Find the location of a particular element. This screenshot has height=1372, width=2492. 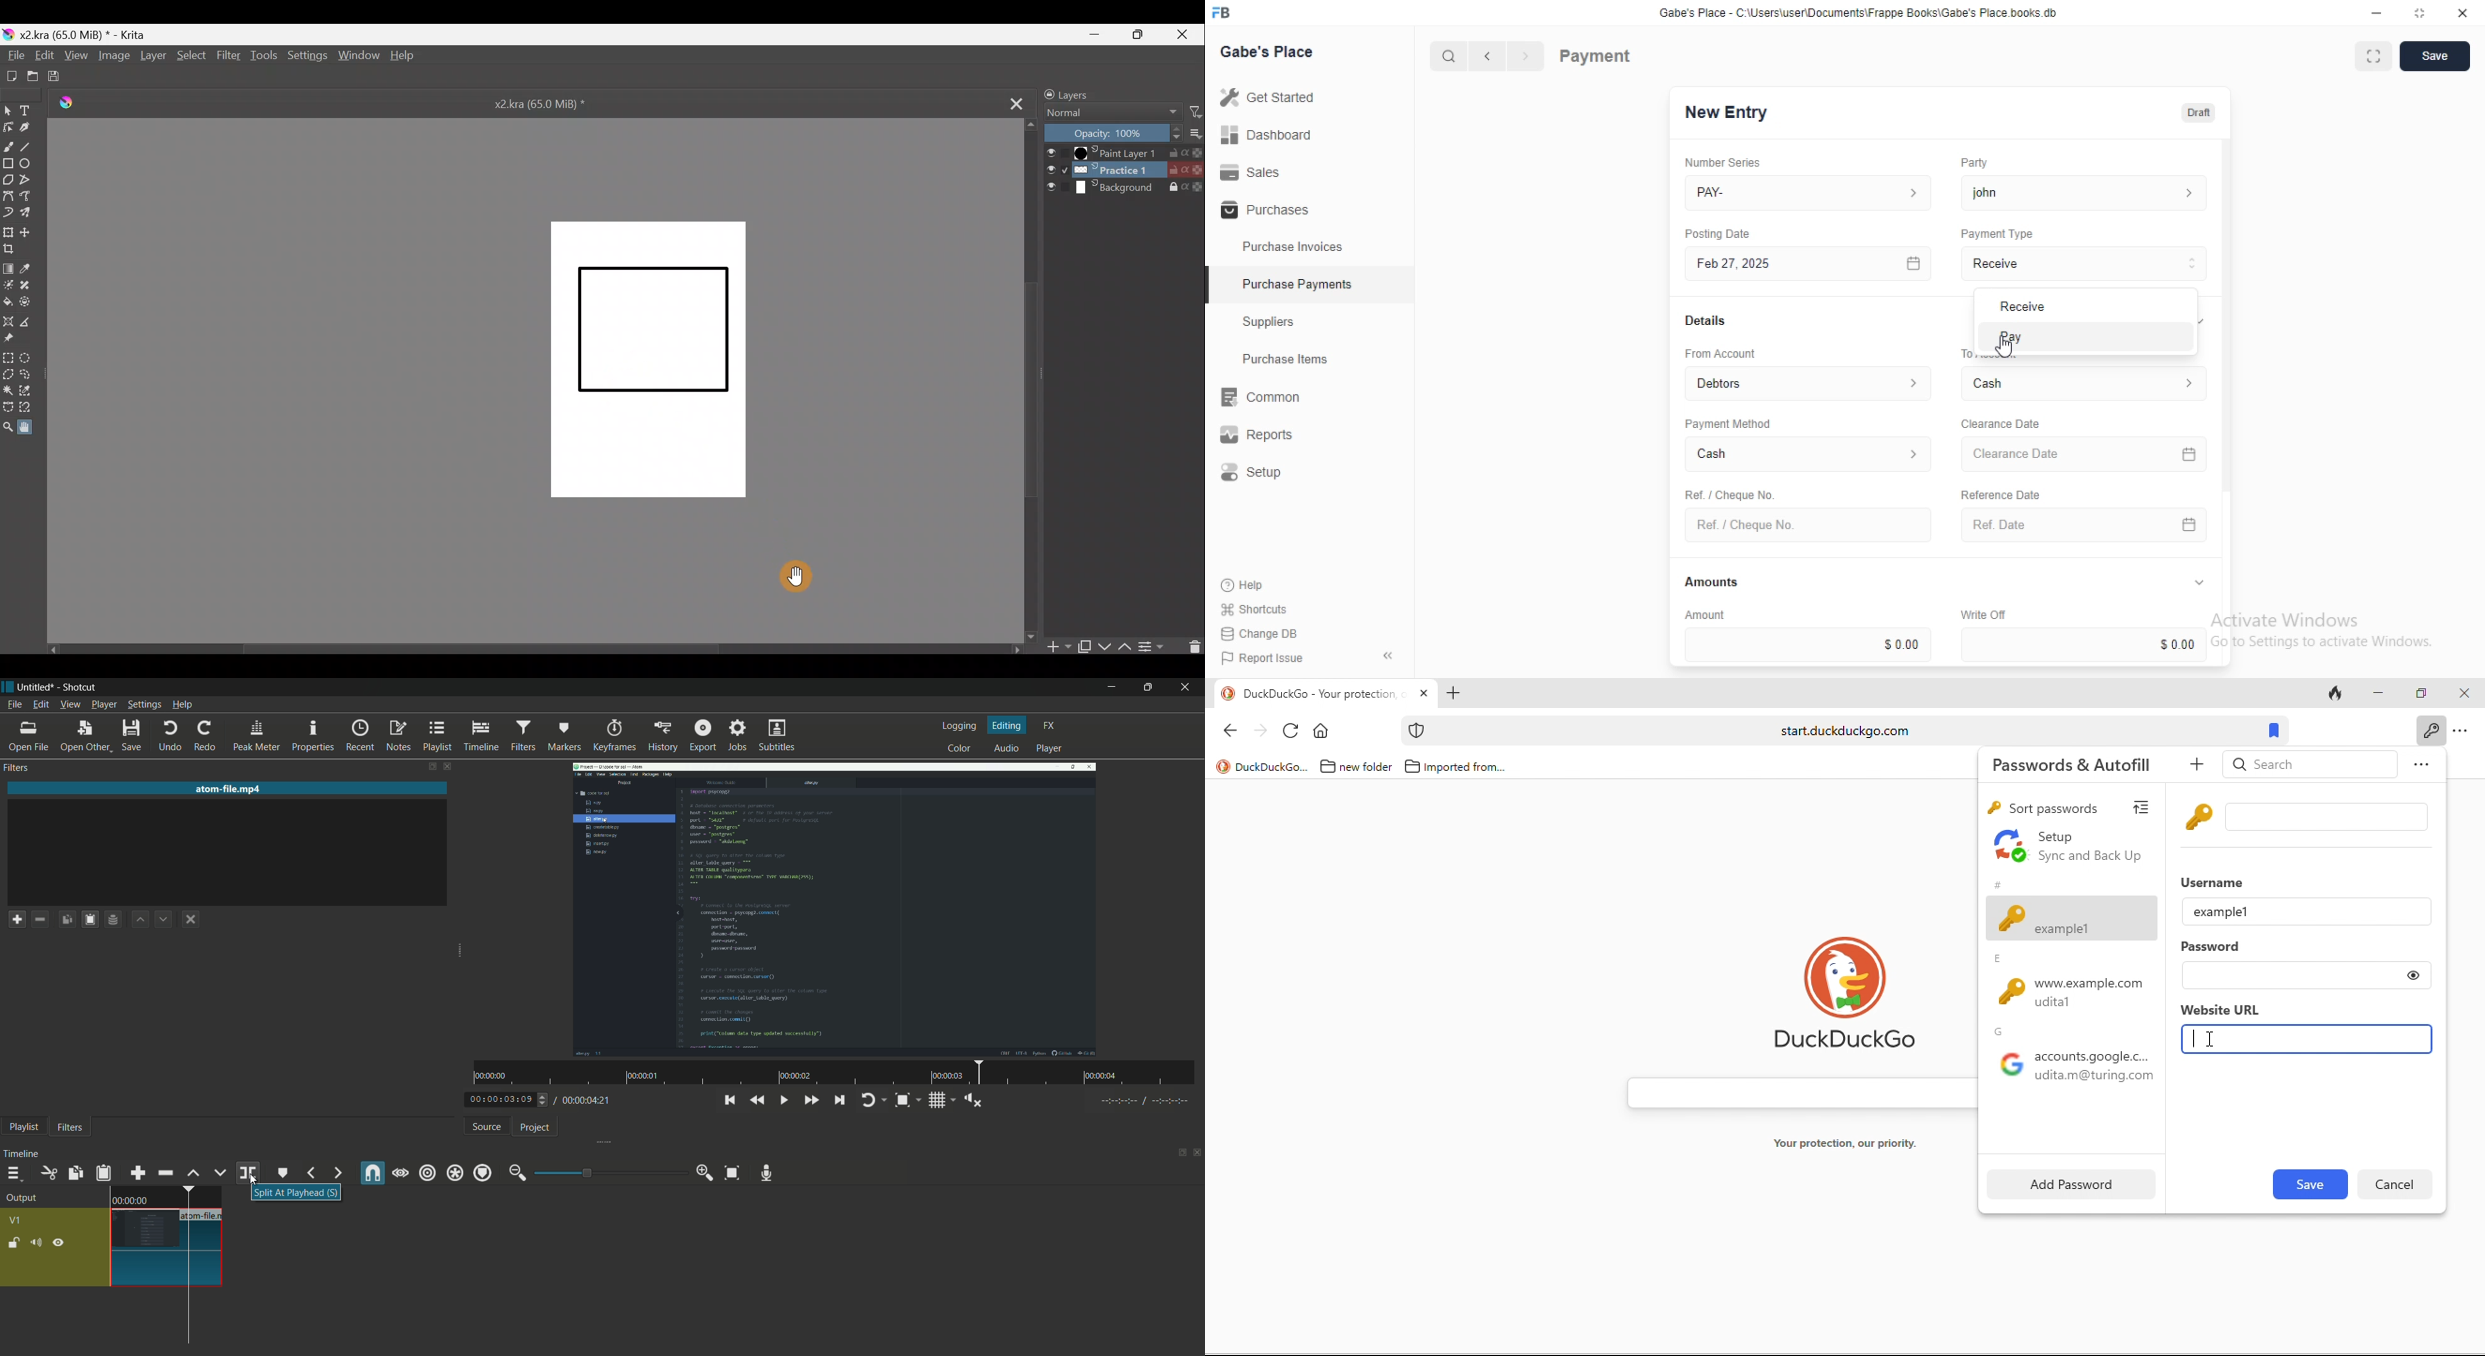

Posting Date is located at coordinates (1719, 233).